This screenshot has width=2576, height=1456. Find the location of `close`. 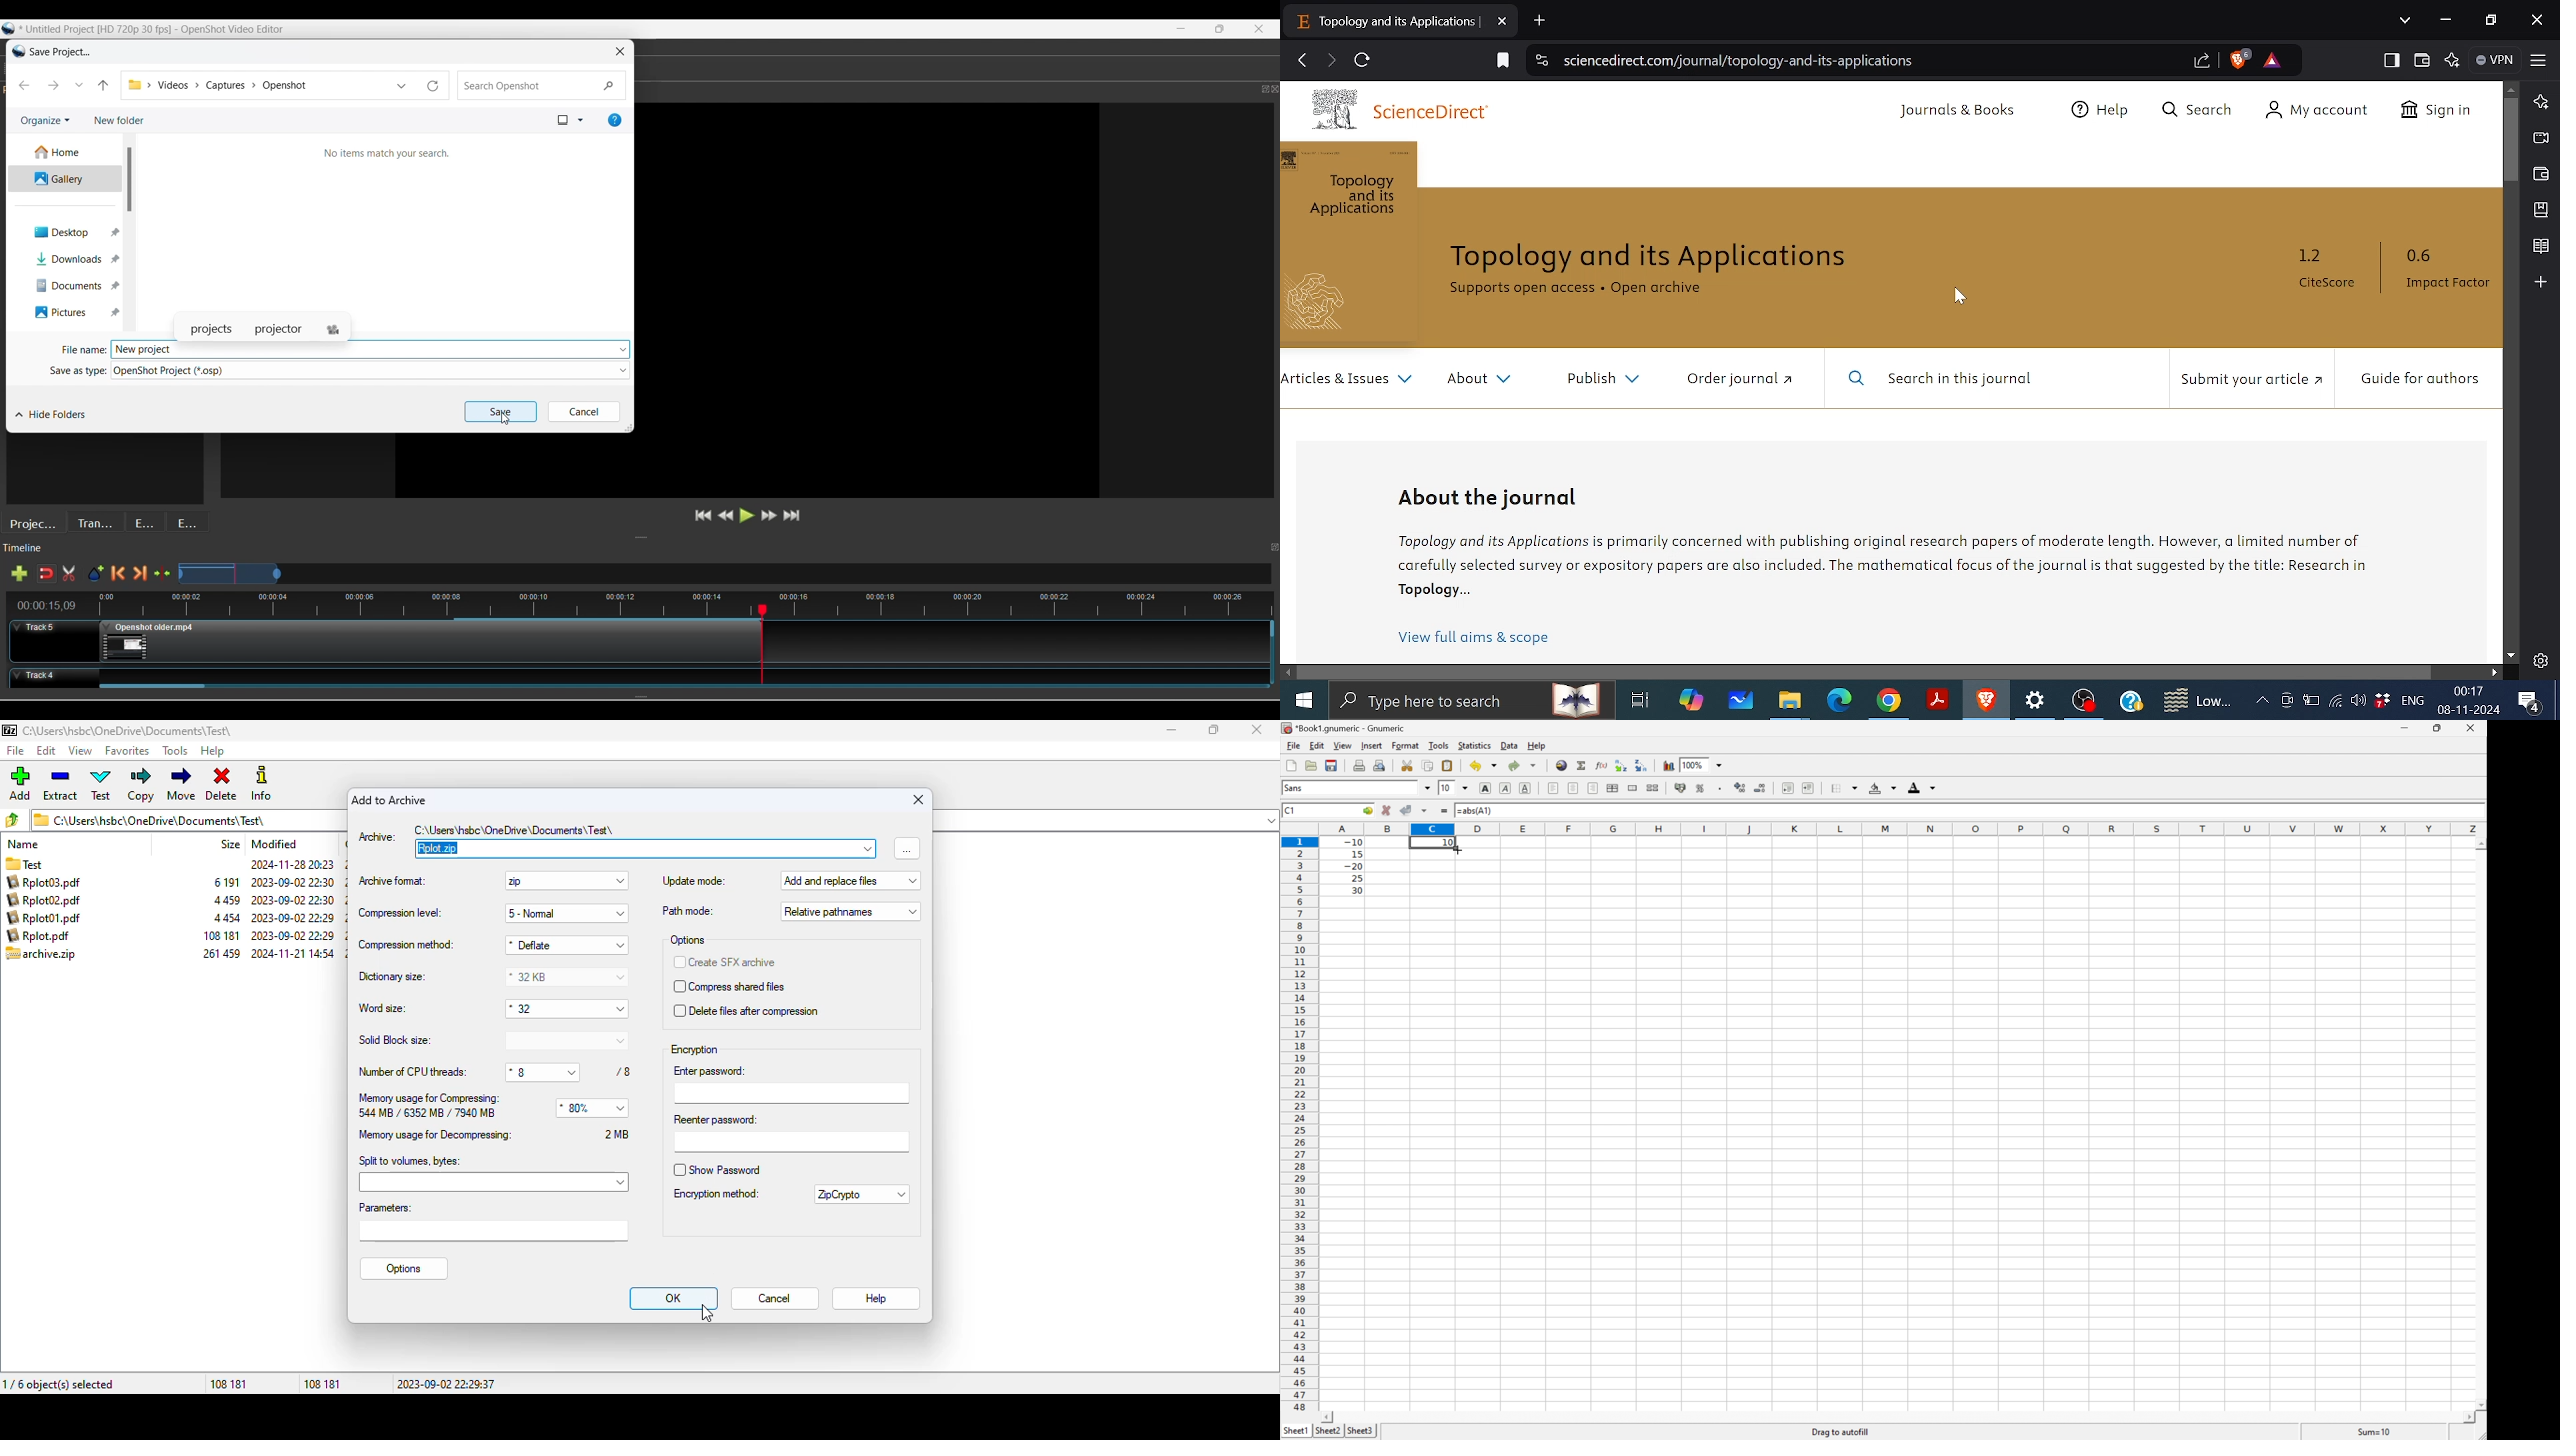

close is located at coordinates (1272, 90).